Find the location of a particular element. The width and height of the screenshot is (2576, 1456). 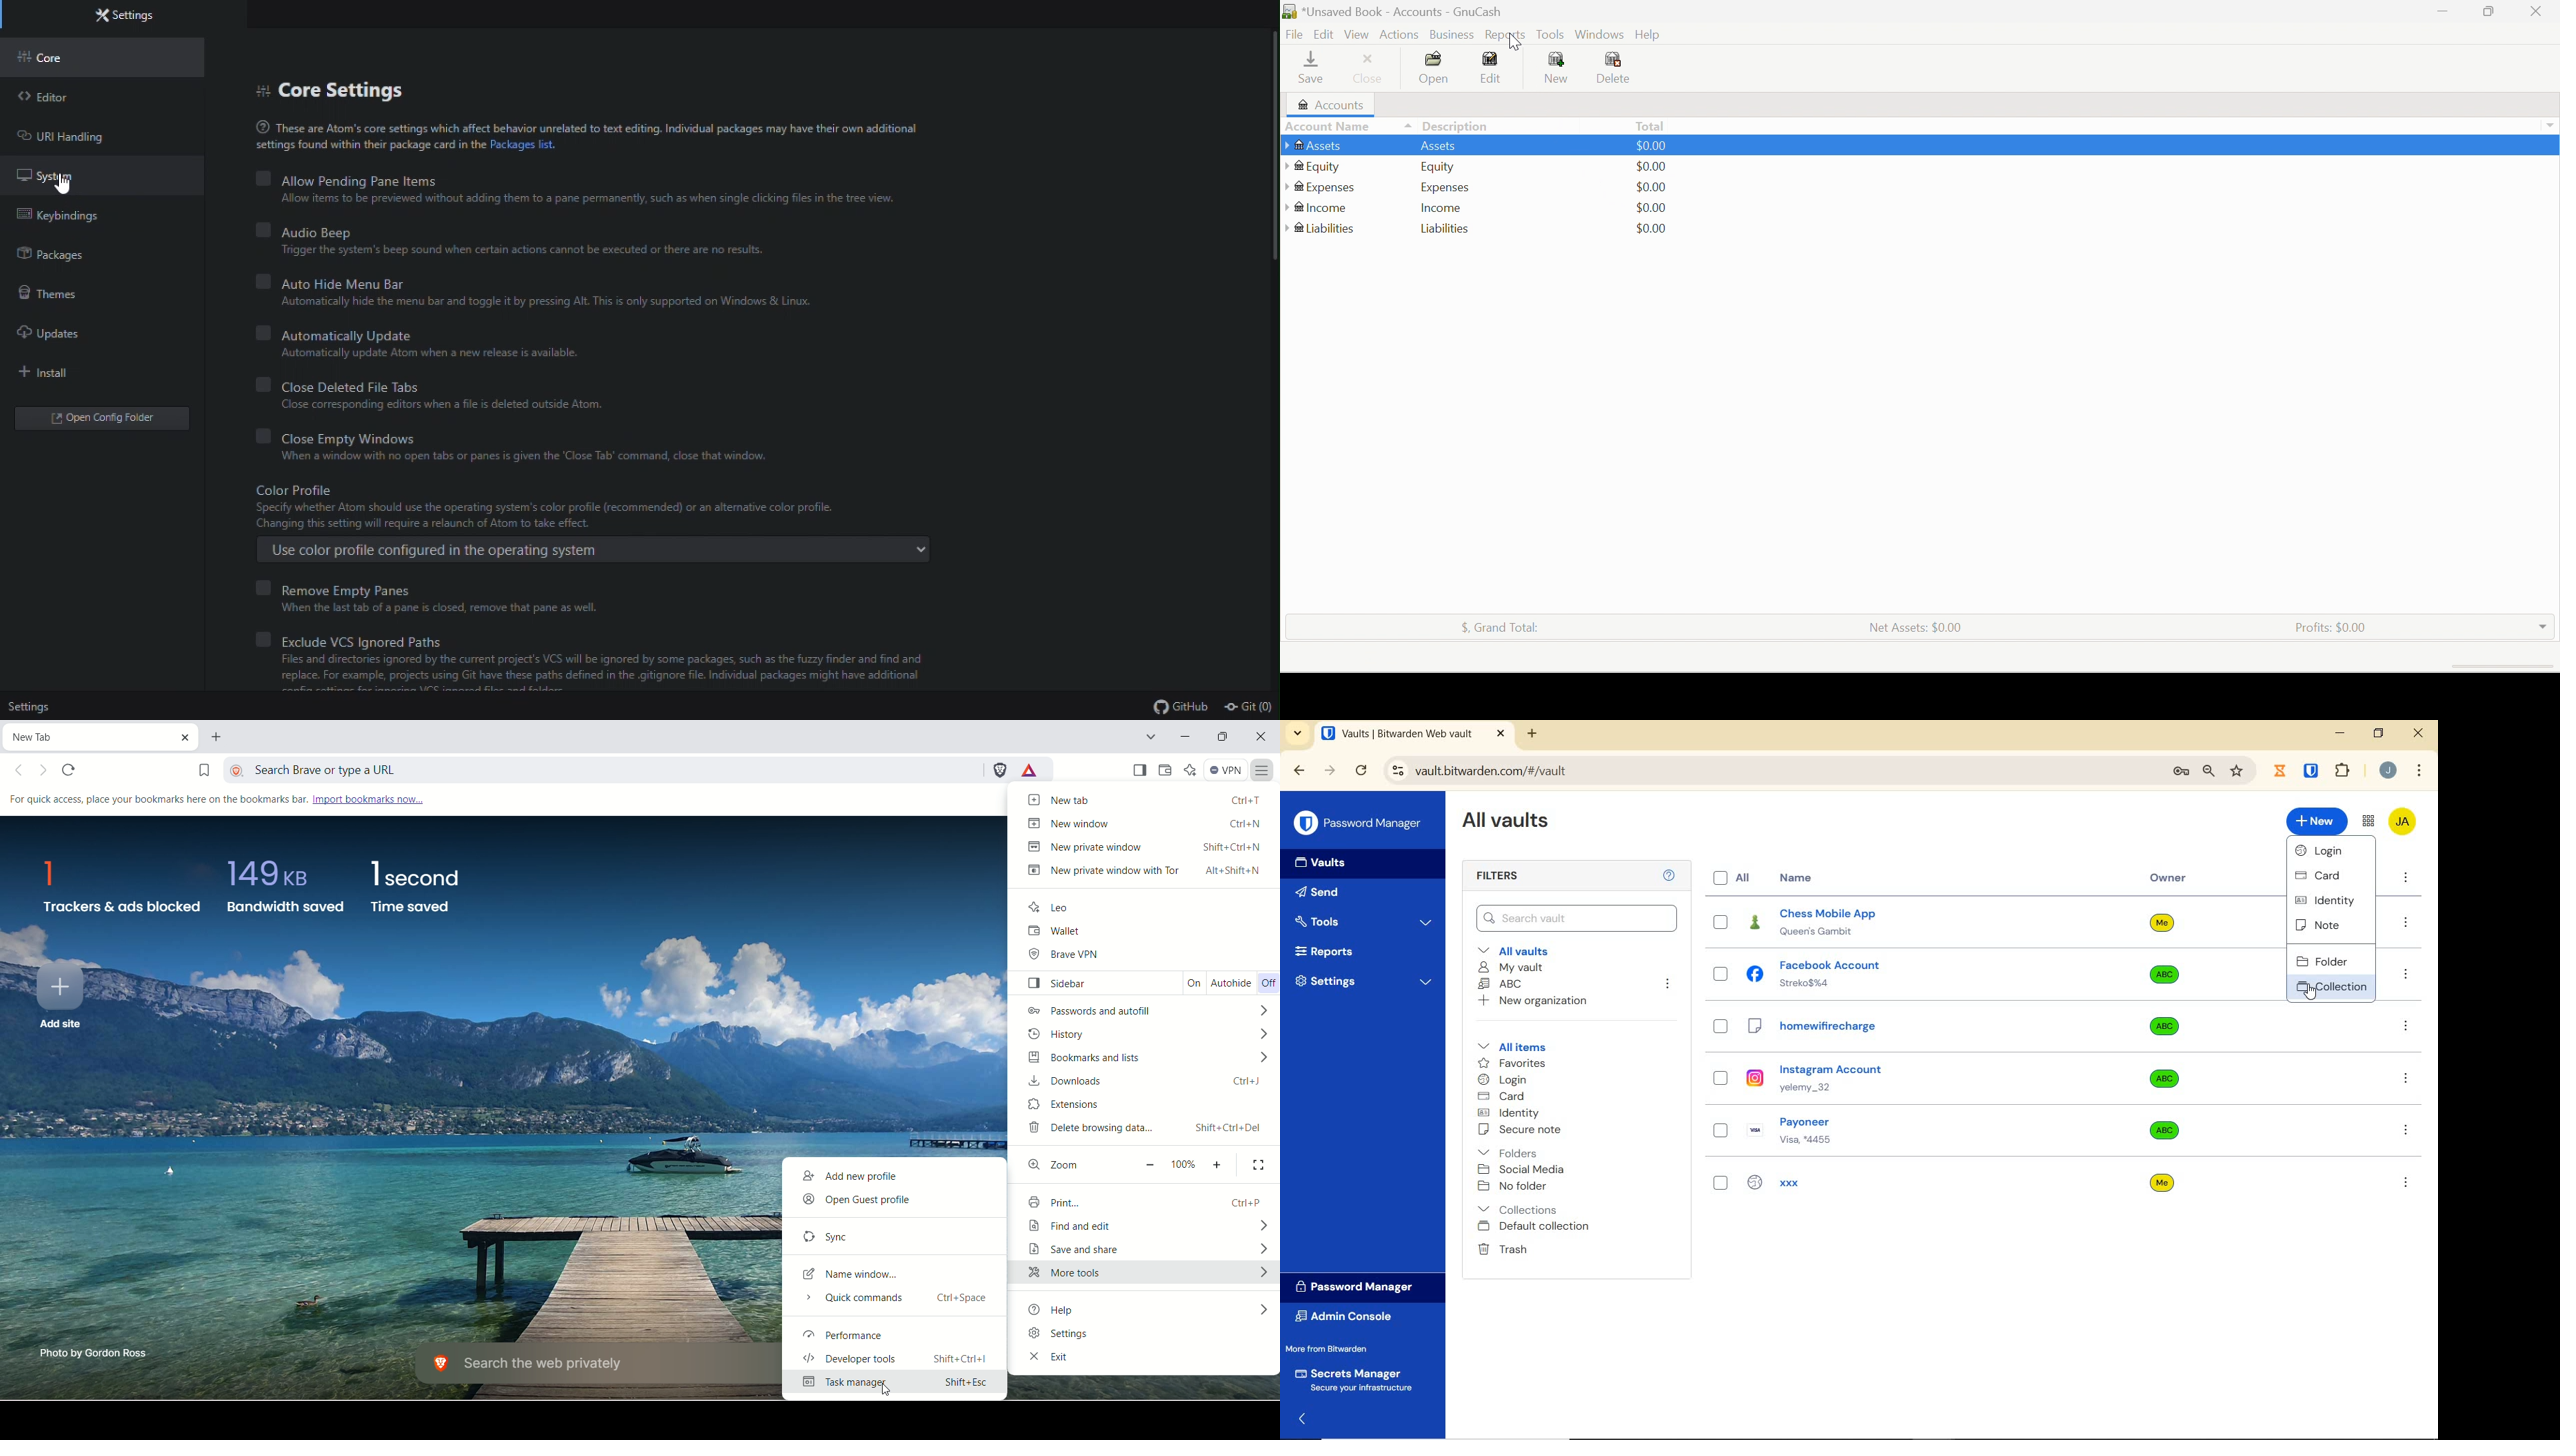

System is located at coordinates (100, 173).